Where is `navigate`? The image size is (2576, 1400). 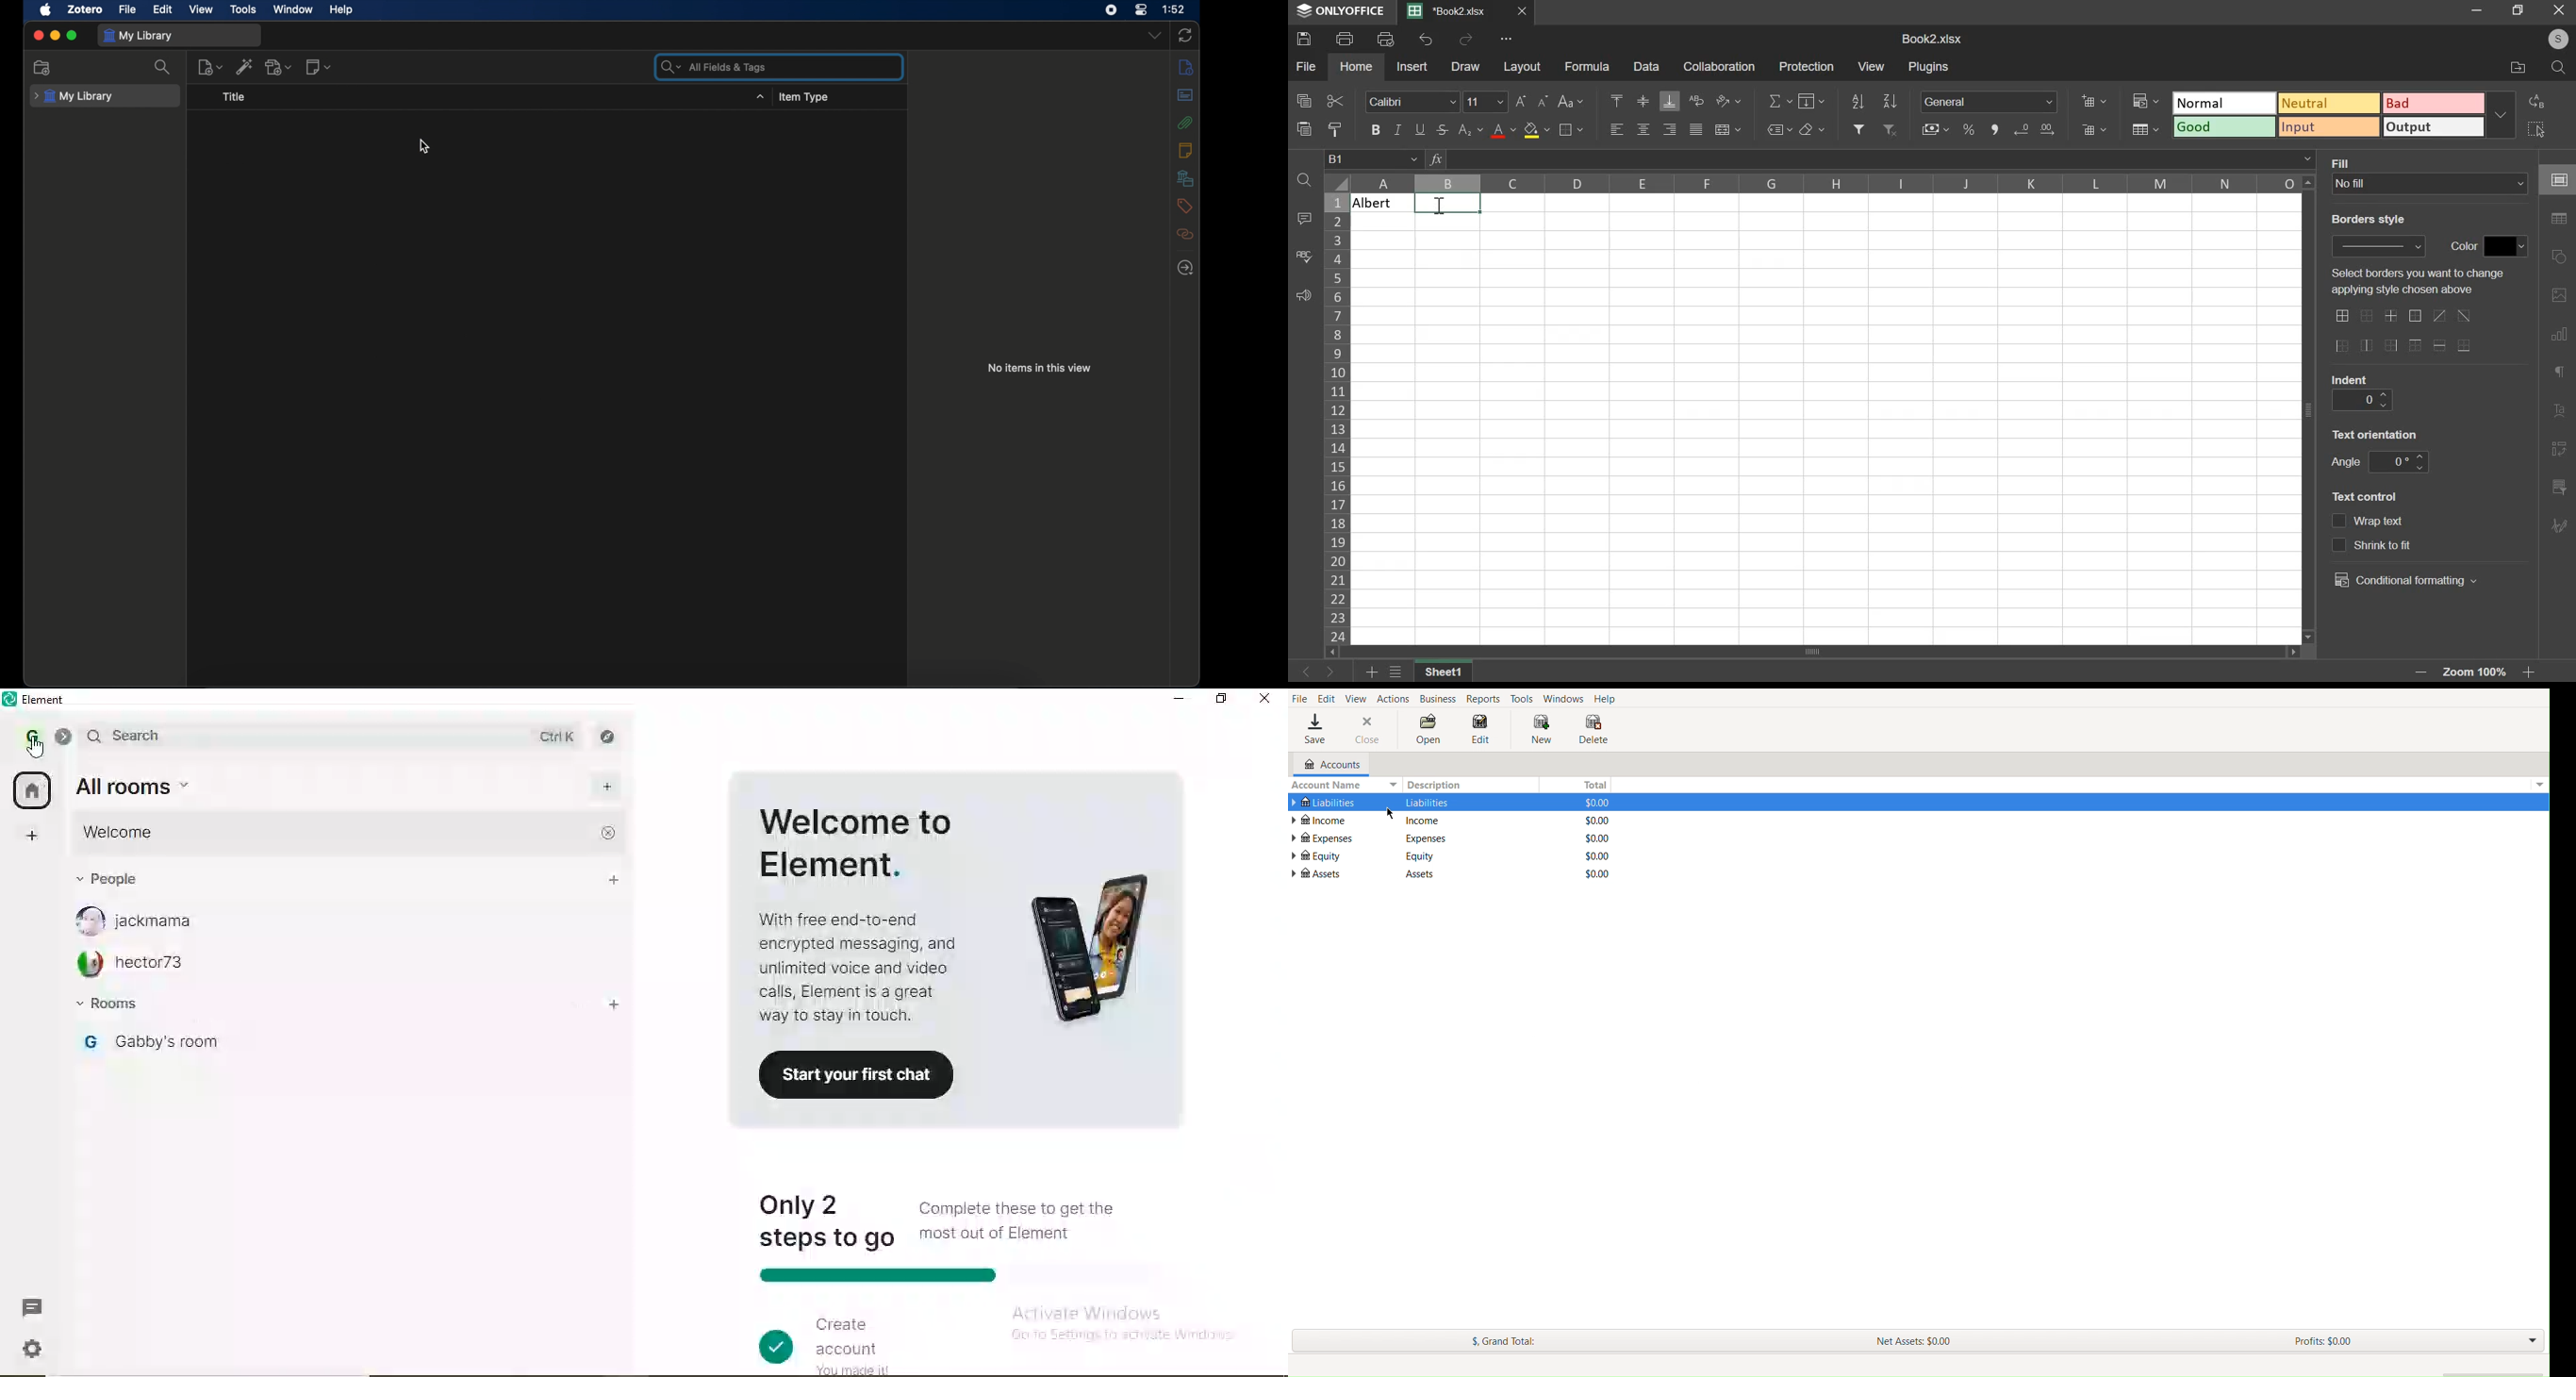 navigate is located at coordinates (613, 738).